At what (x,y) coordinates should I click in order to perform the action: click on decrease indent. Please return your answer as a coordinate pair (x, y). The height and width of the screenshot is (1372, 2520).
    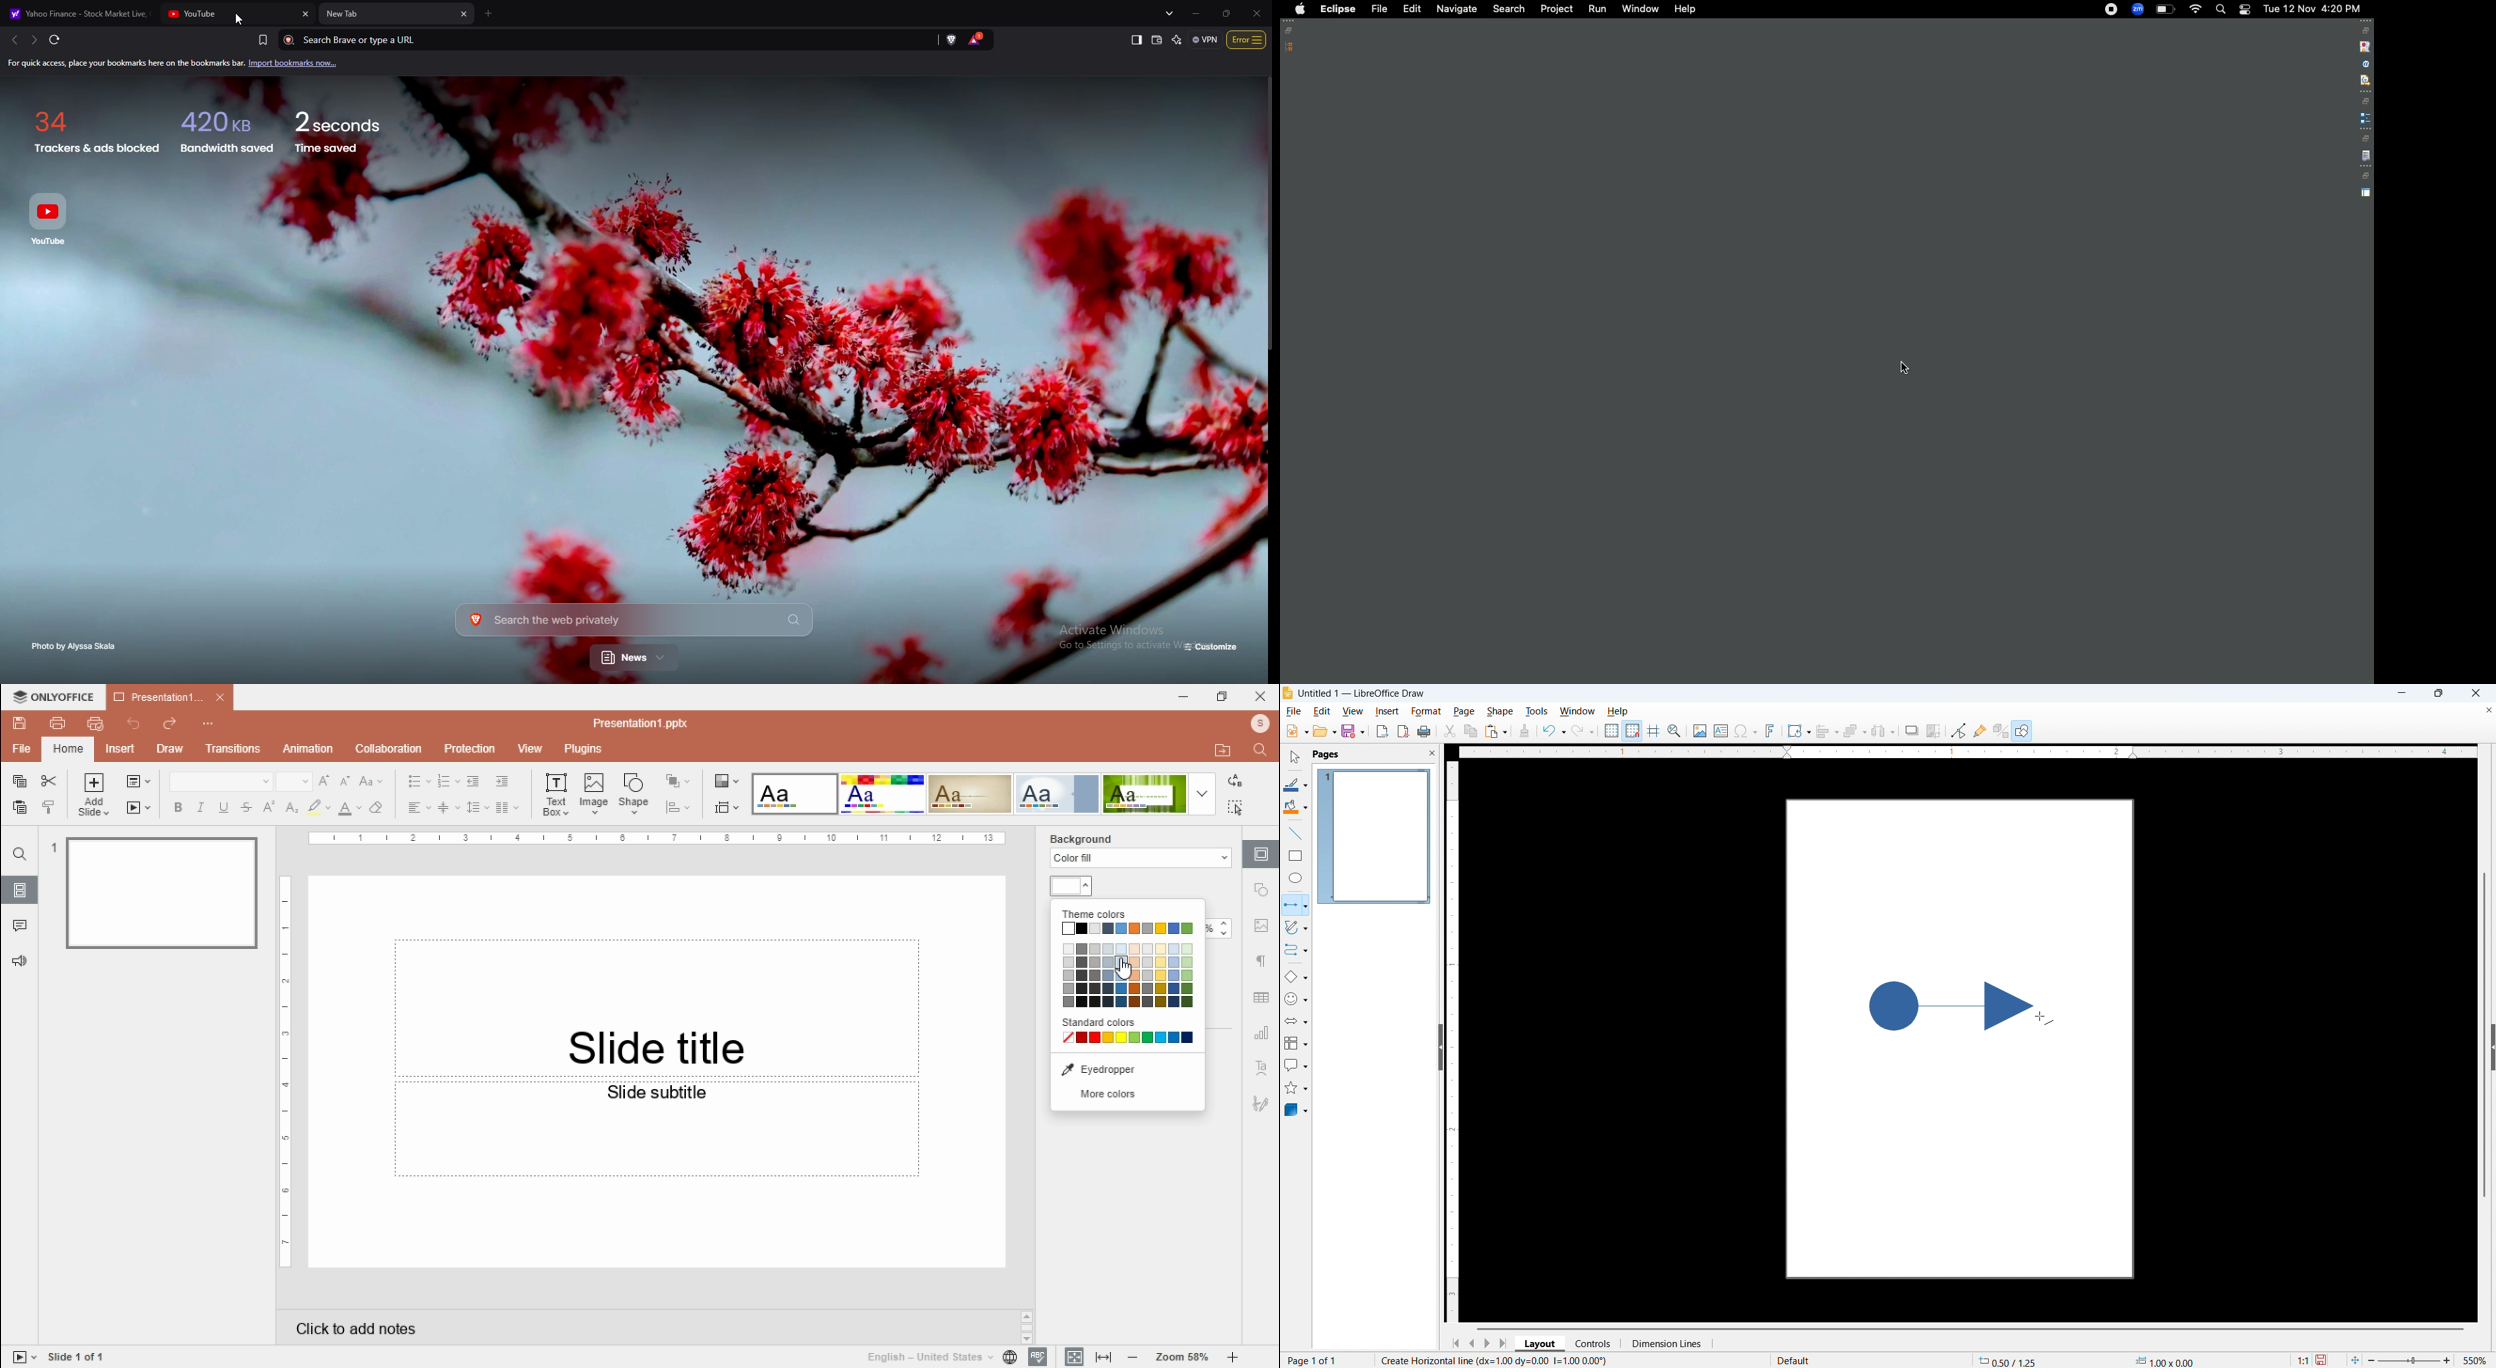
    Looking at the image, I should click on (474, 781).